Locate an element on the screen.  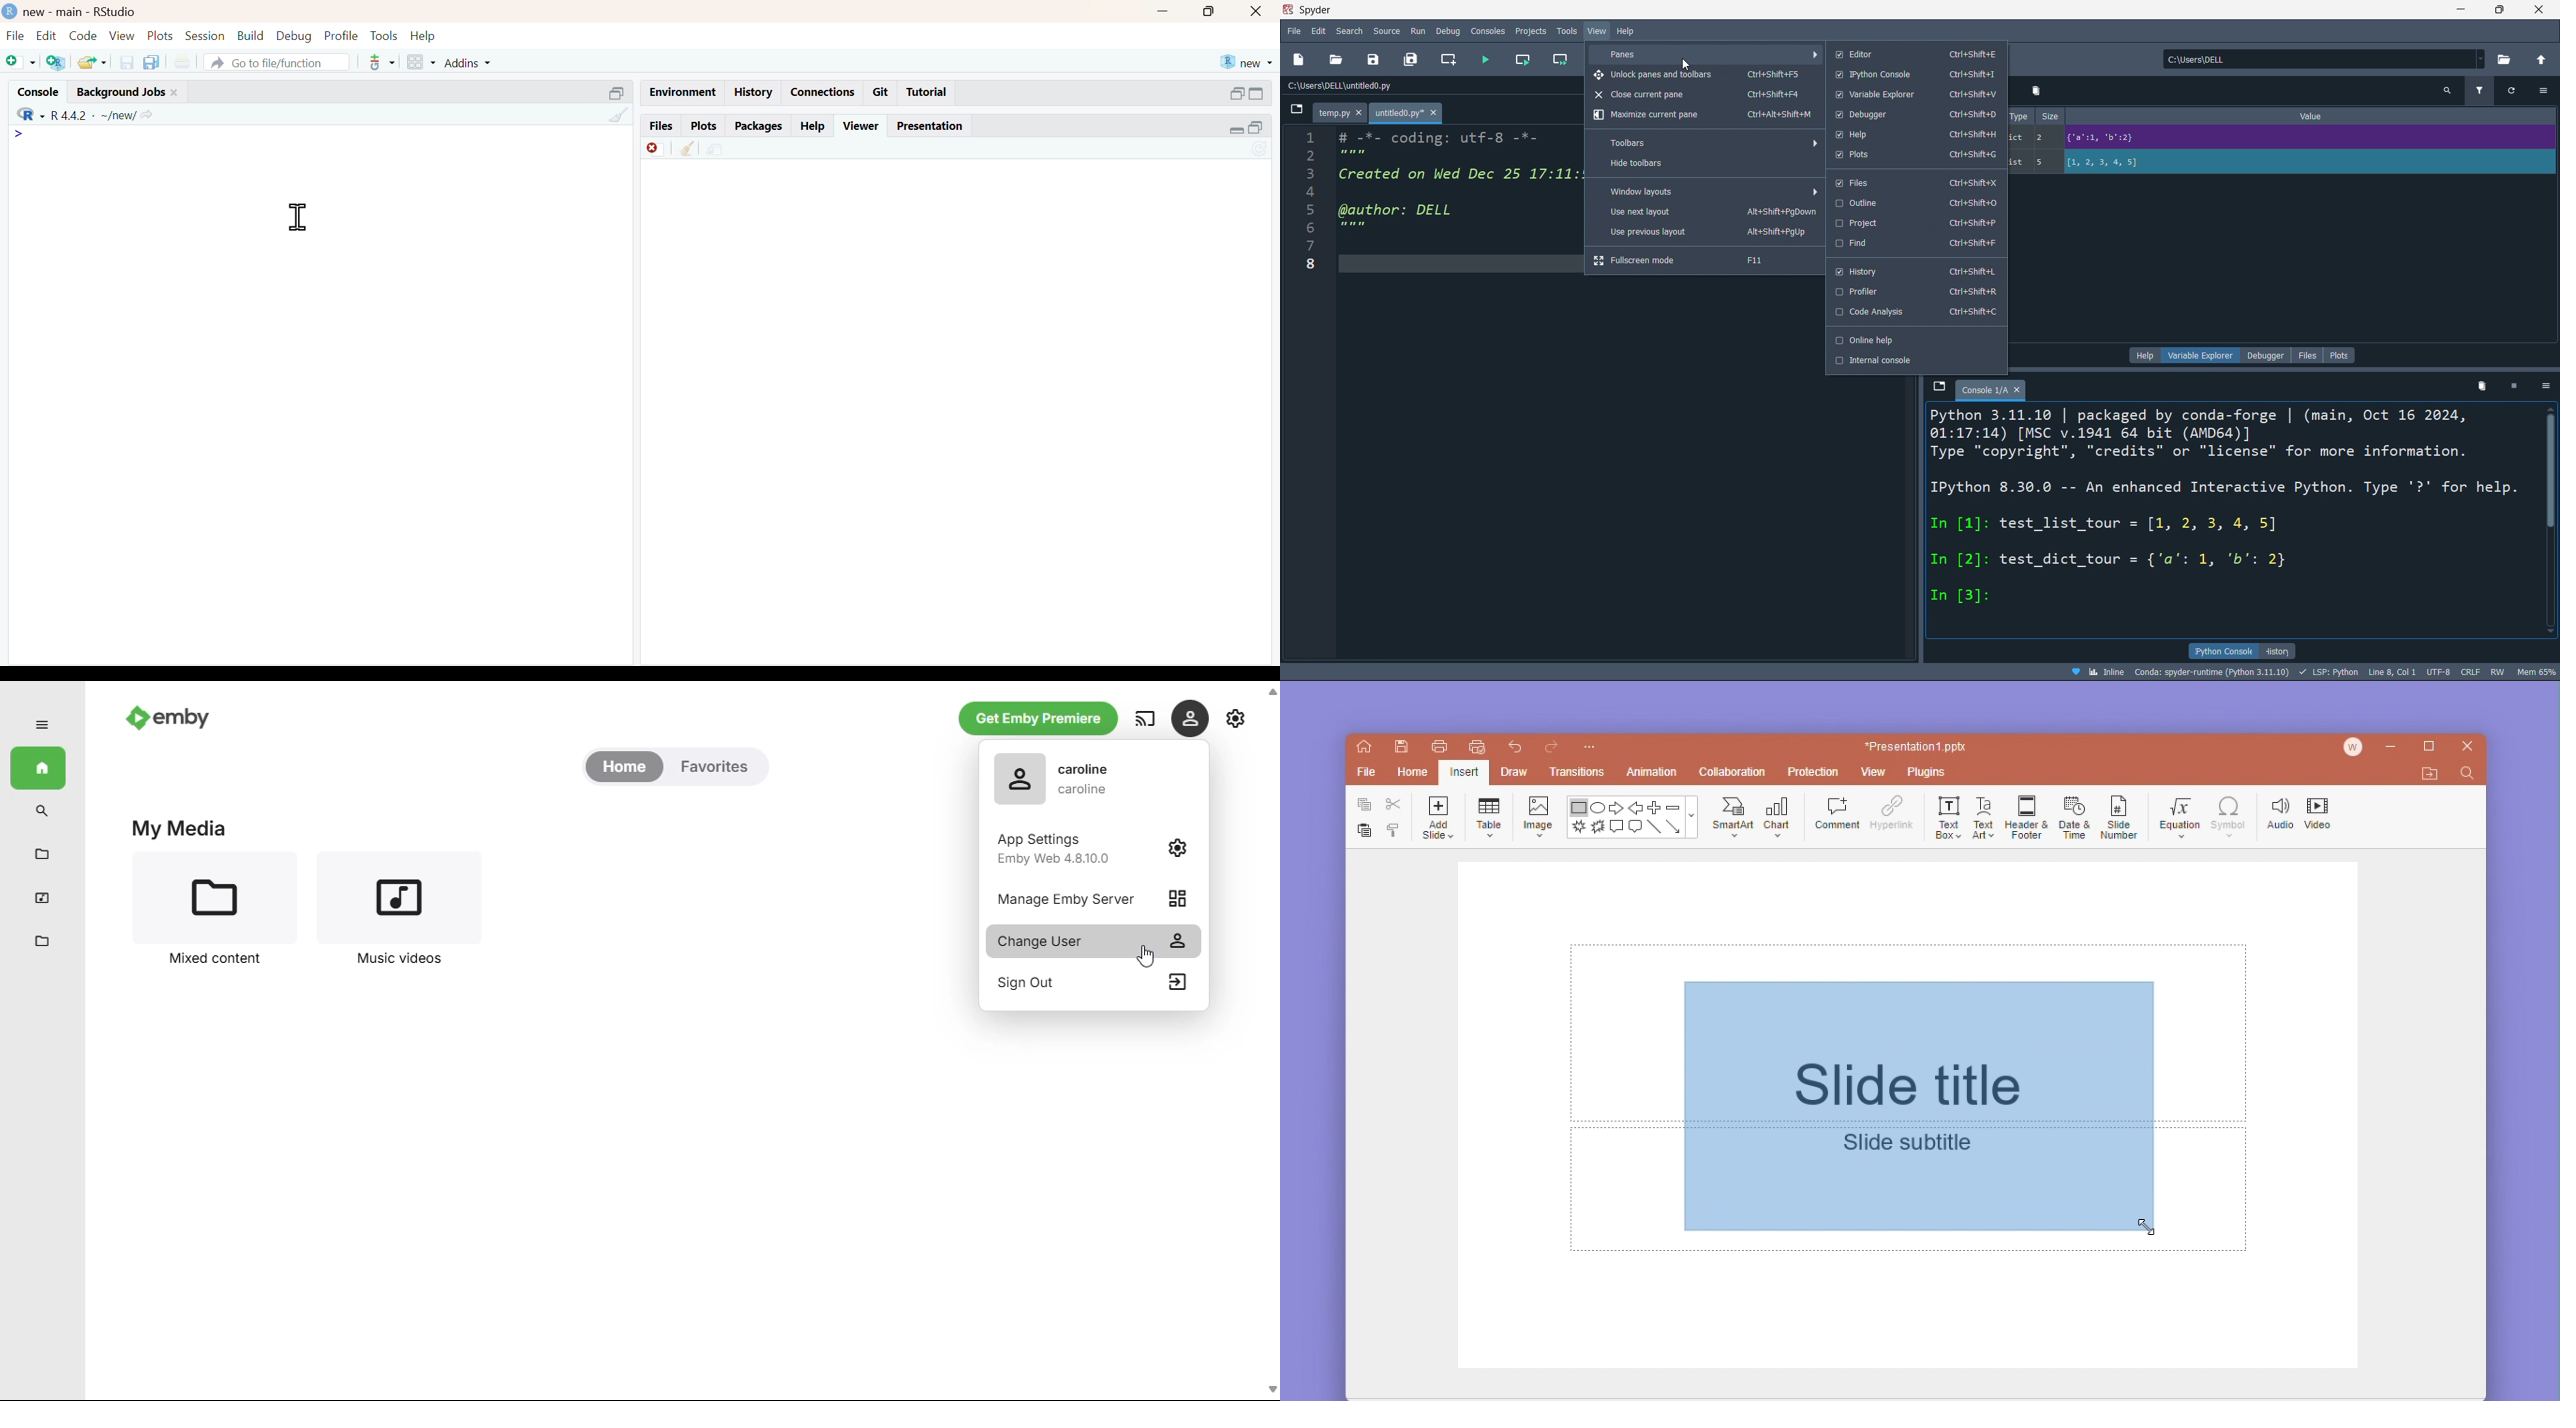
addins is located at coordinates (467, 63).